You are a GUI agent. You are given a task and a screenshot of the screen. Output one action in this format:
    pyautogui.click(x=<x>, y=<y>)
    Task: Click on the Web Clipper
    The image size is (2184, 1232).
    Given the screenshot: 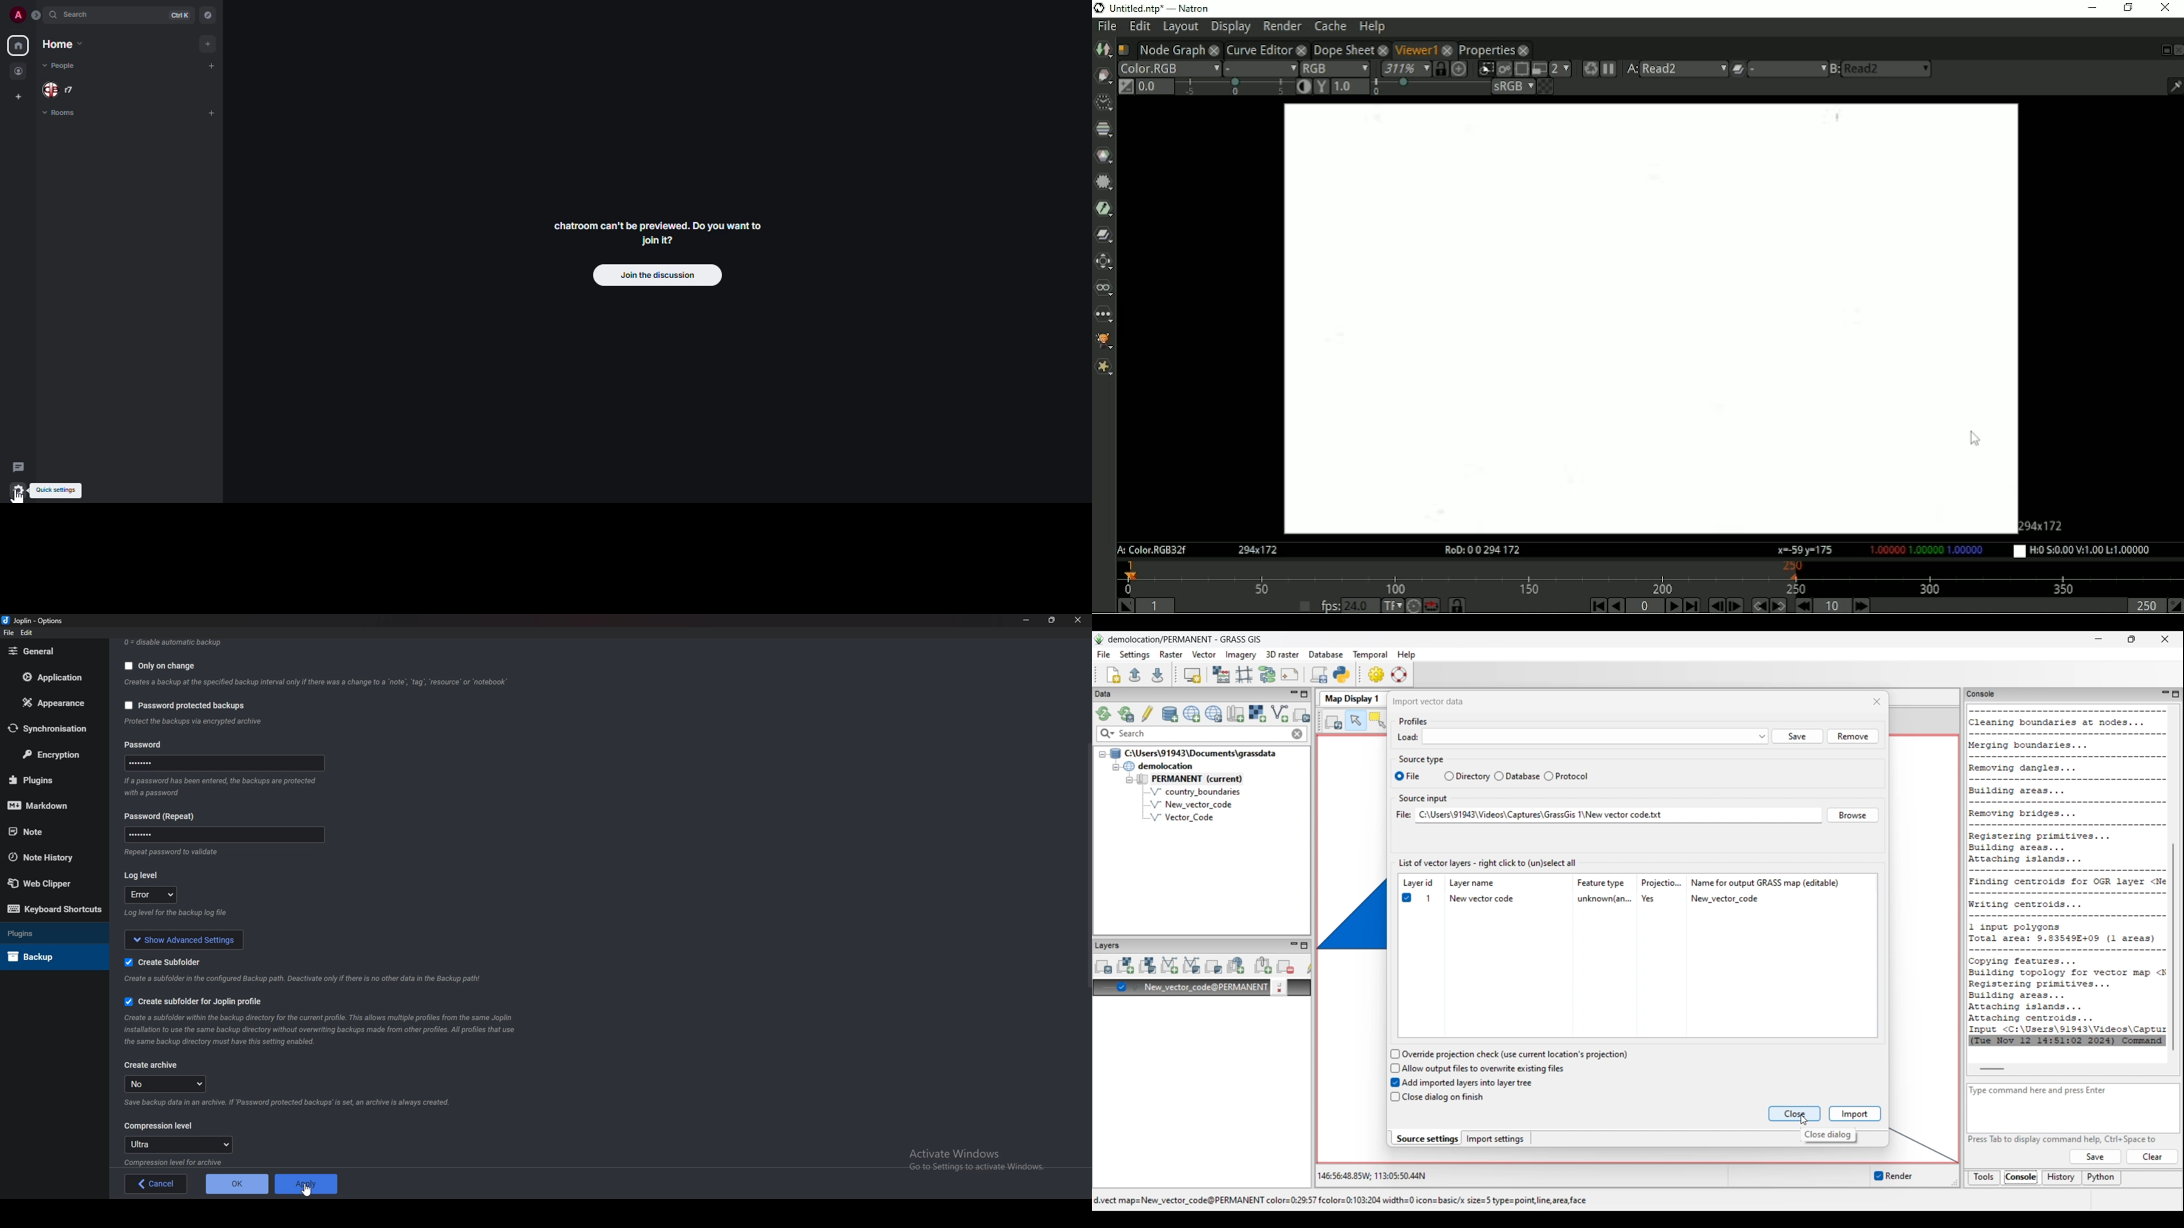 What is the action you would take?
    pyautogui.click(x=53, y=884)
    